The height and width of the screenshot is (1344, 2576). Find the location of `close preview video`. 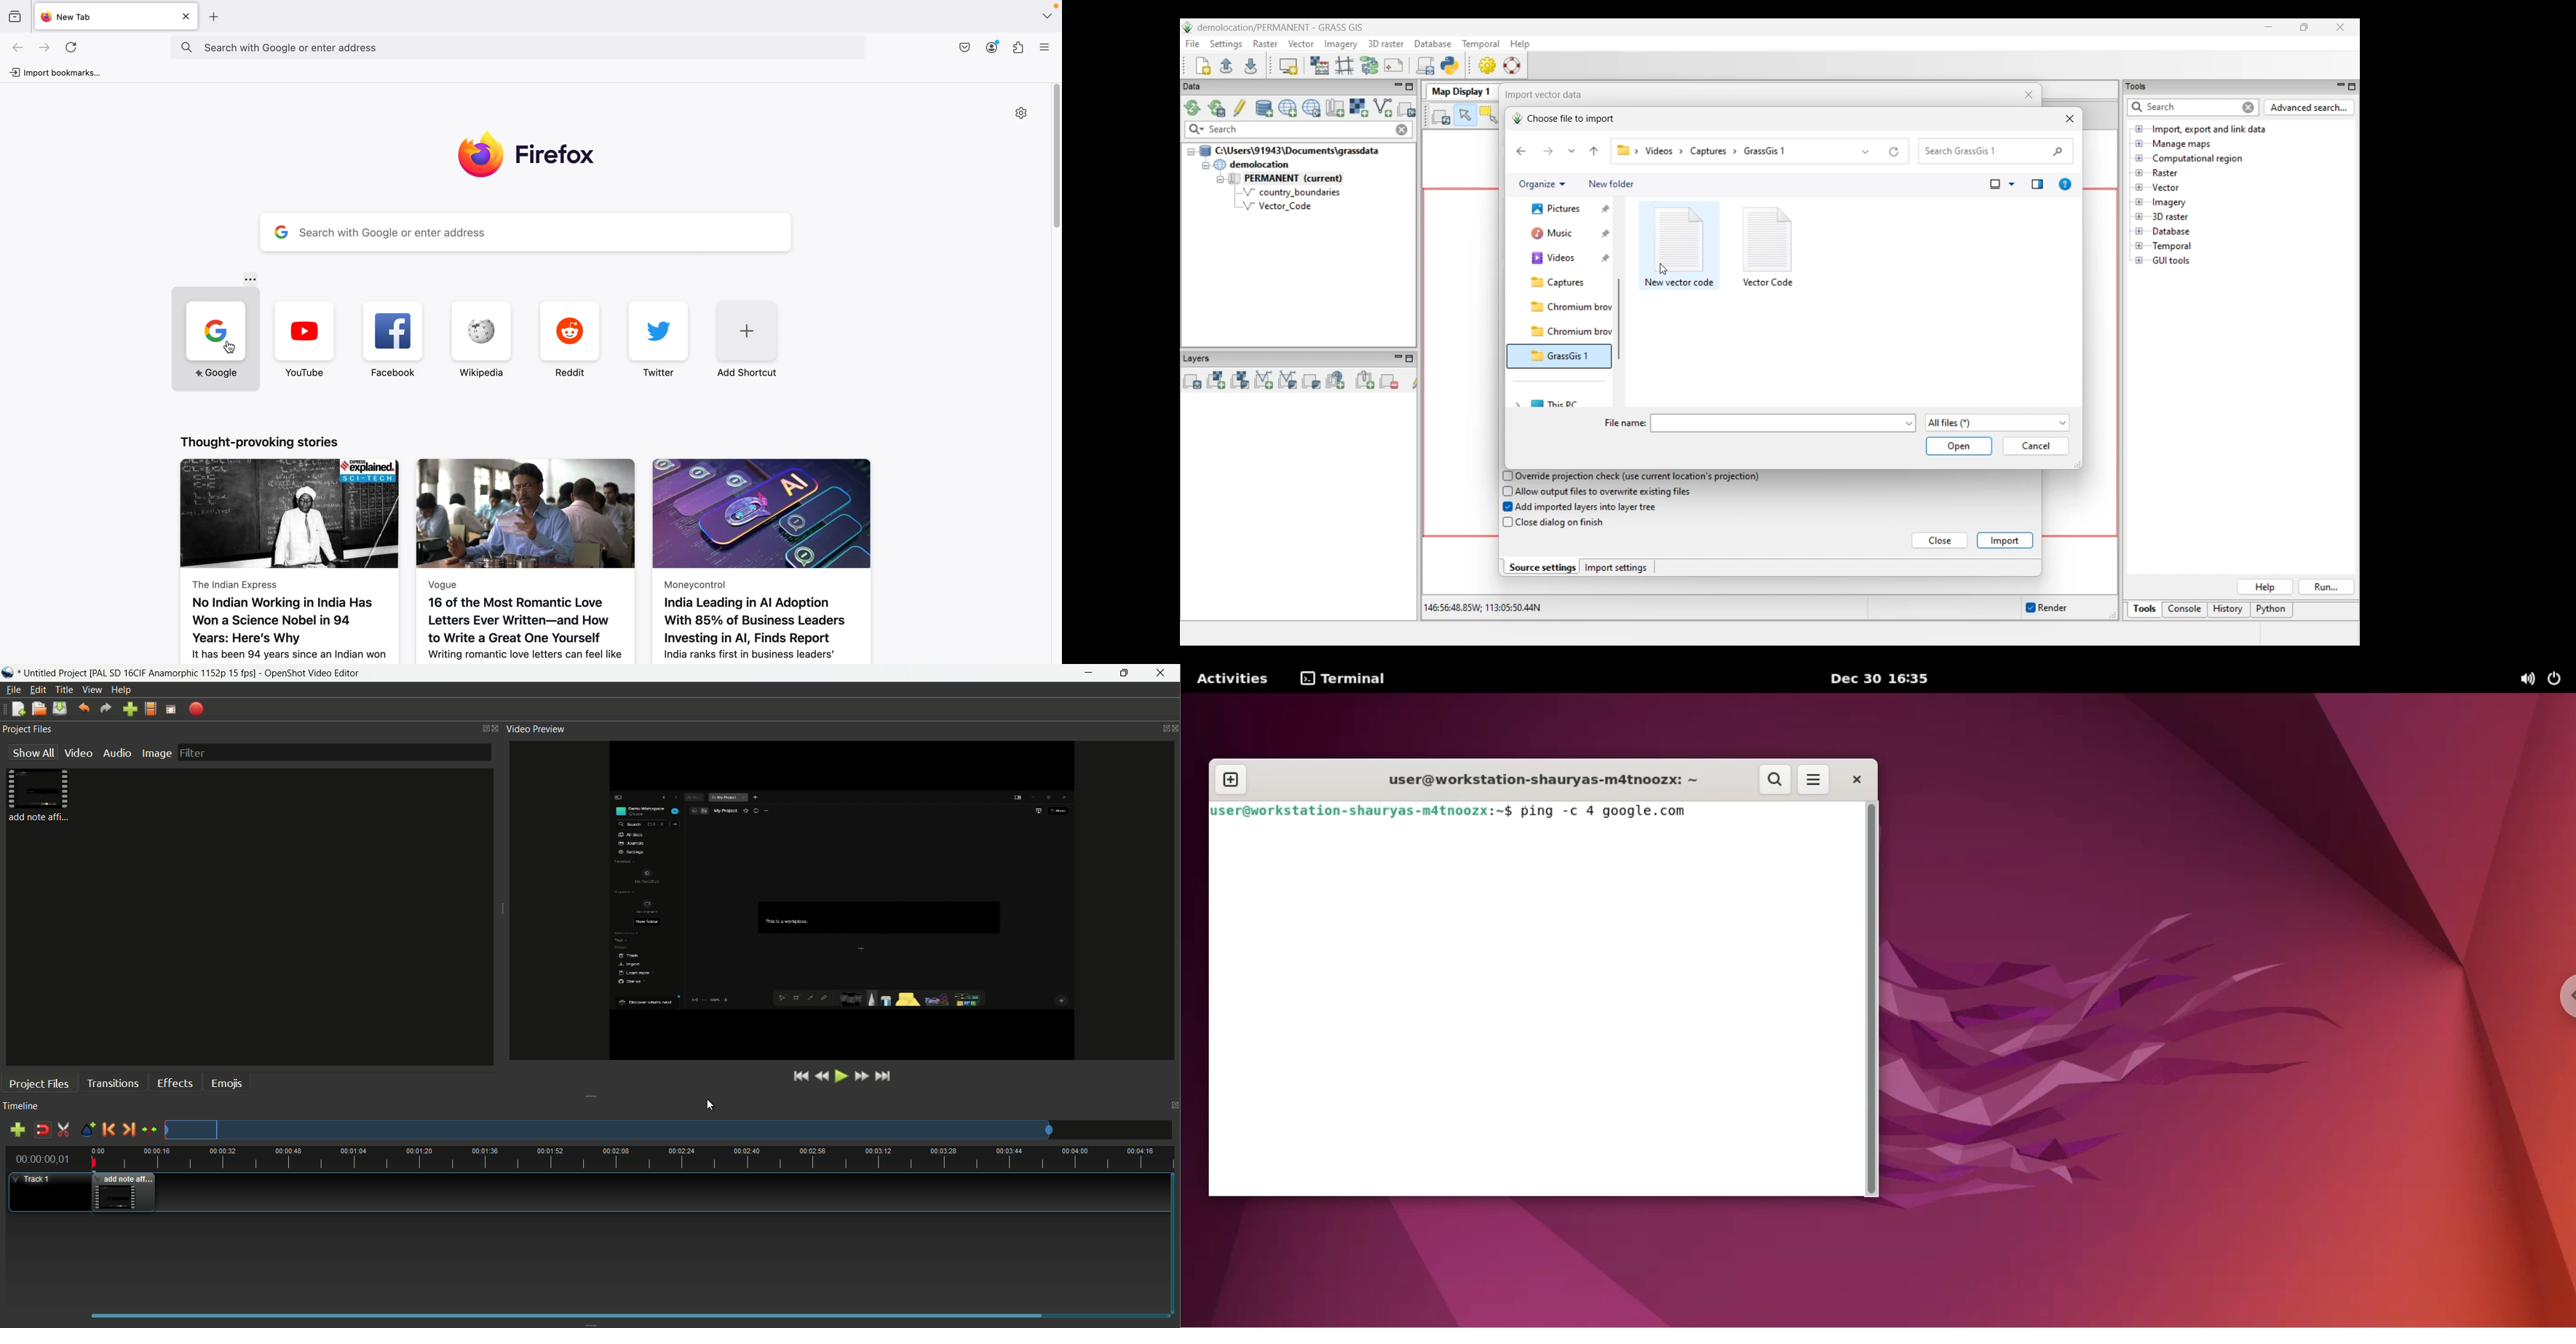

close preview video is located at coordinates (1173, 729).